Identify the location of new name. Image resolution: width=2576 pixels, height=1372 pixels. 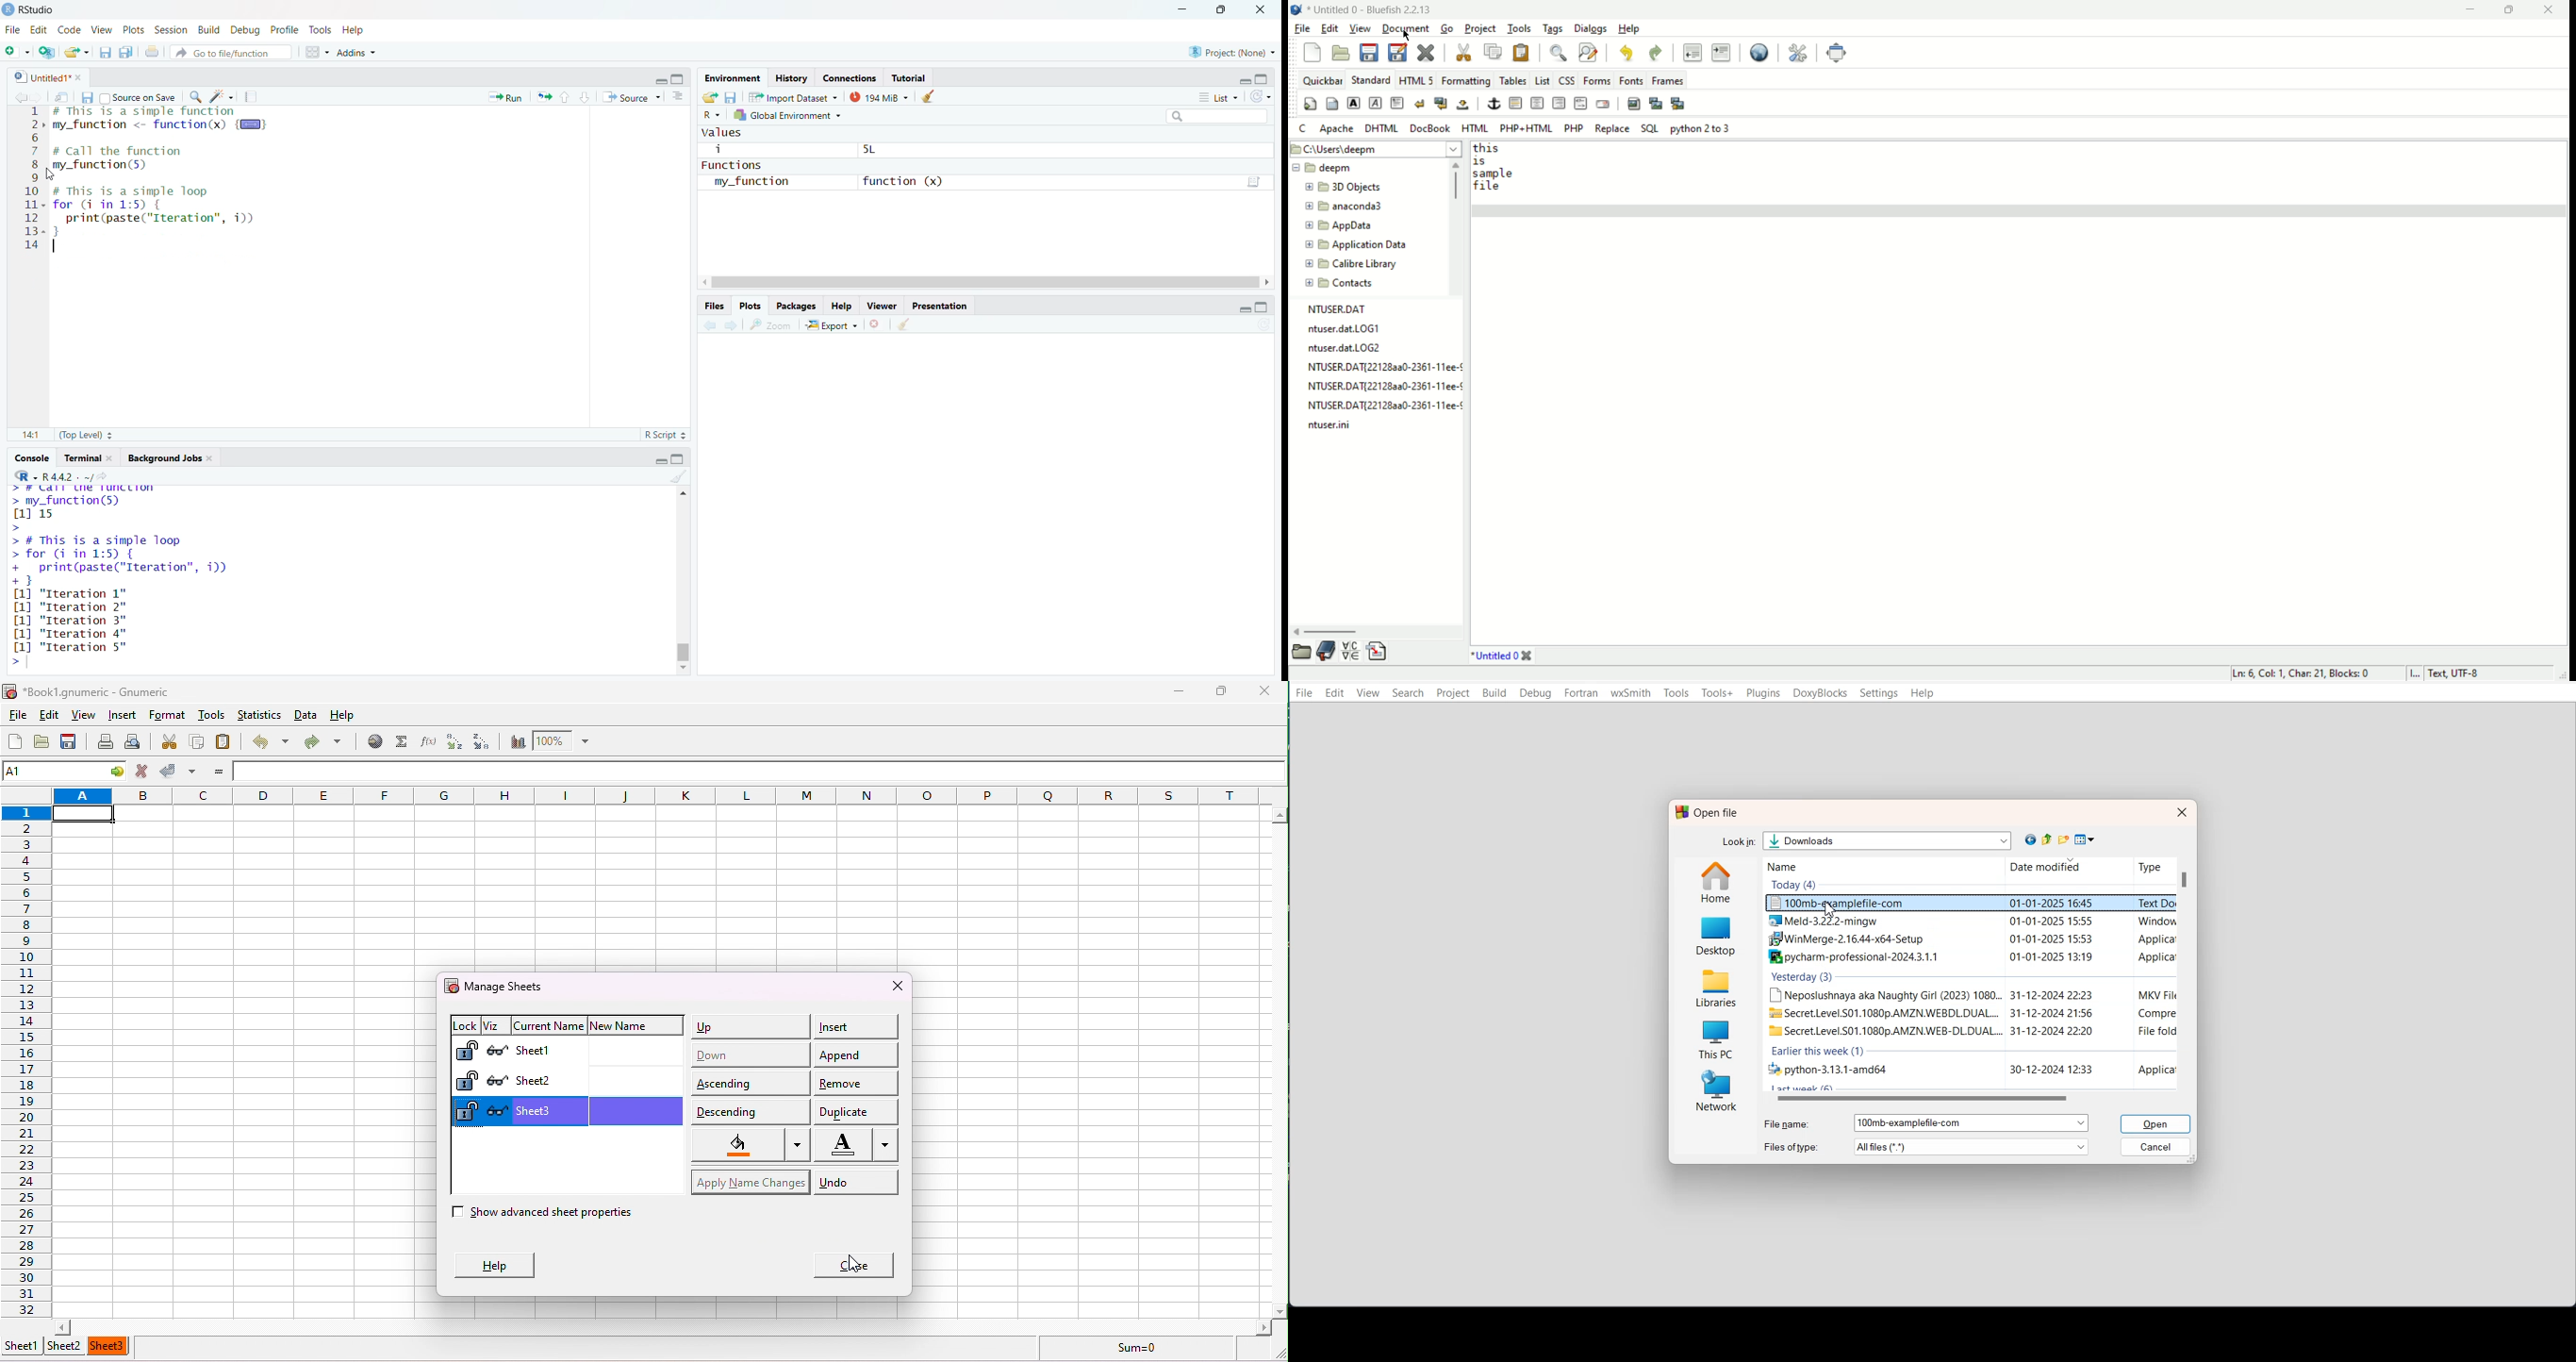
(637, 1027).